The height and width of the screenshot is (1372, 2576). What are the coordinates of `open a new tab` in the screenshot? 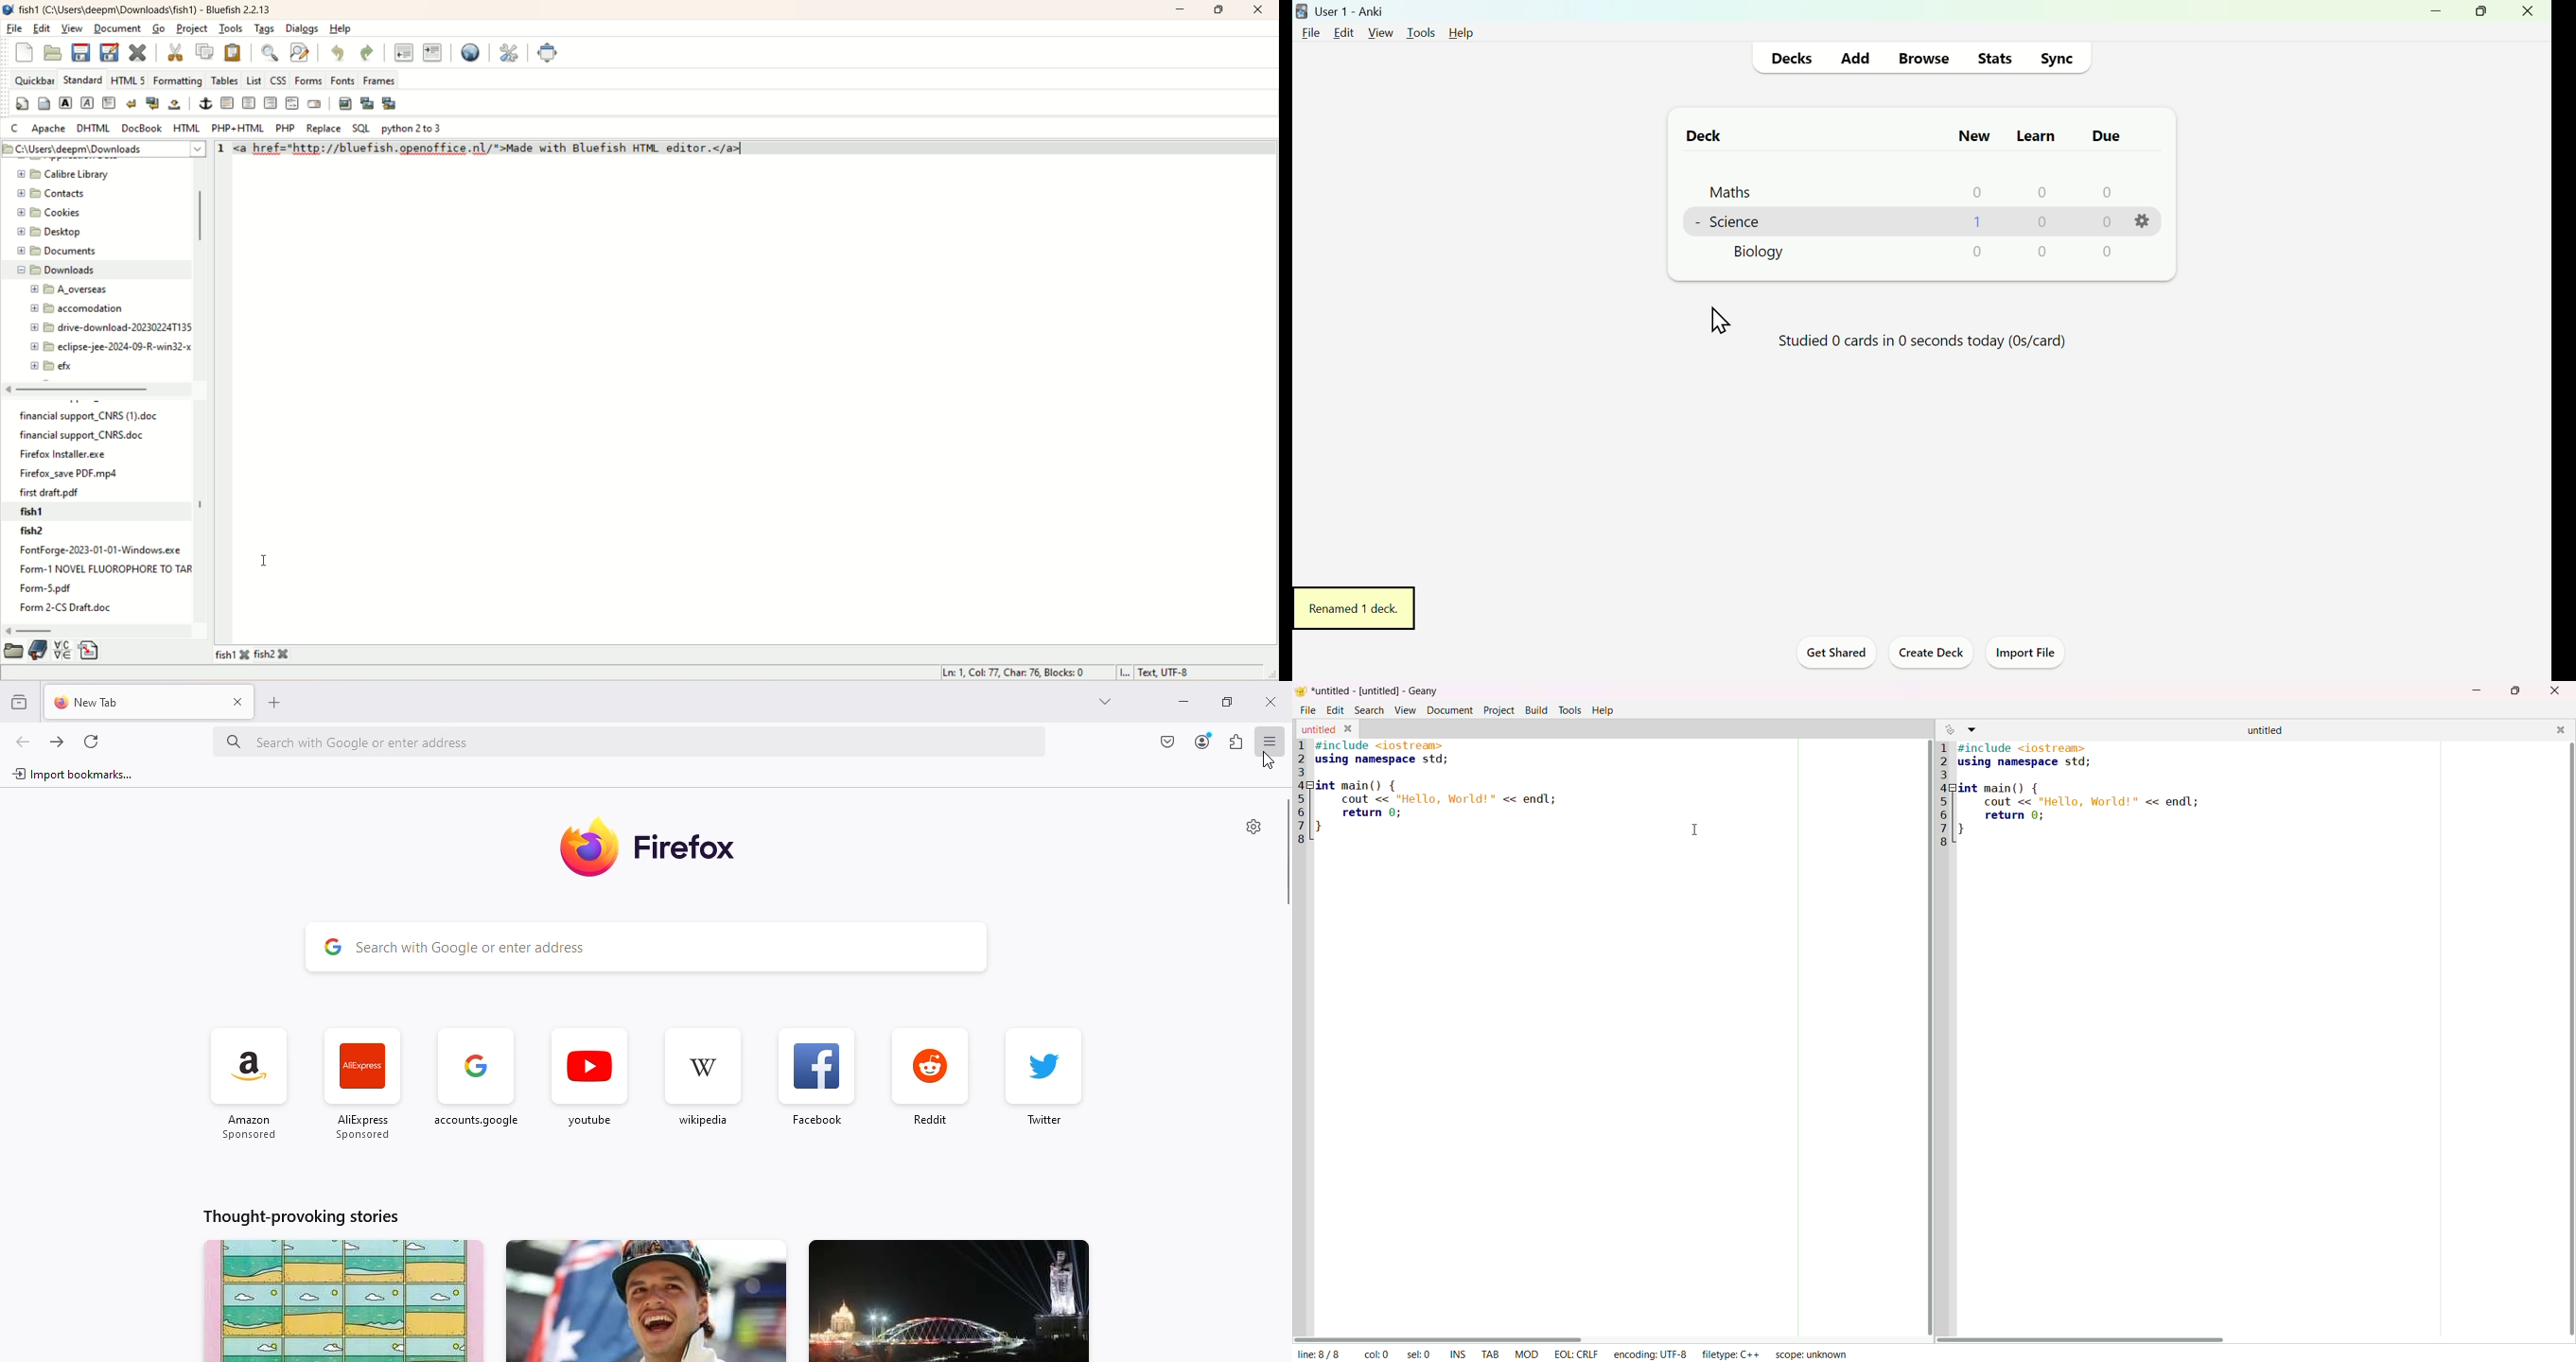 It's located at (273, 704).